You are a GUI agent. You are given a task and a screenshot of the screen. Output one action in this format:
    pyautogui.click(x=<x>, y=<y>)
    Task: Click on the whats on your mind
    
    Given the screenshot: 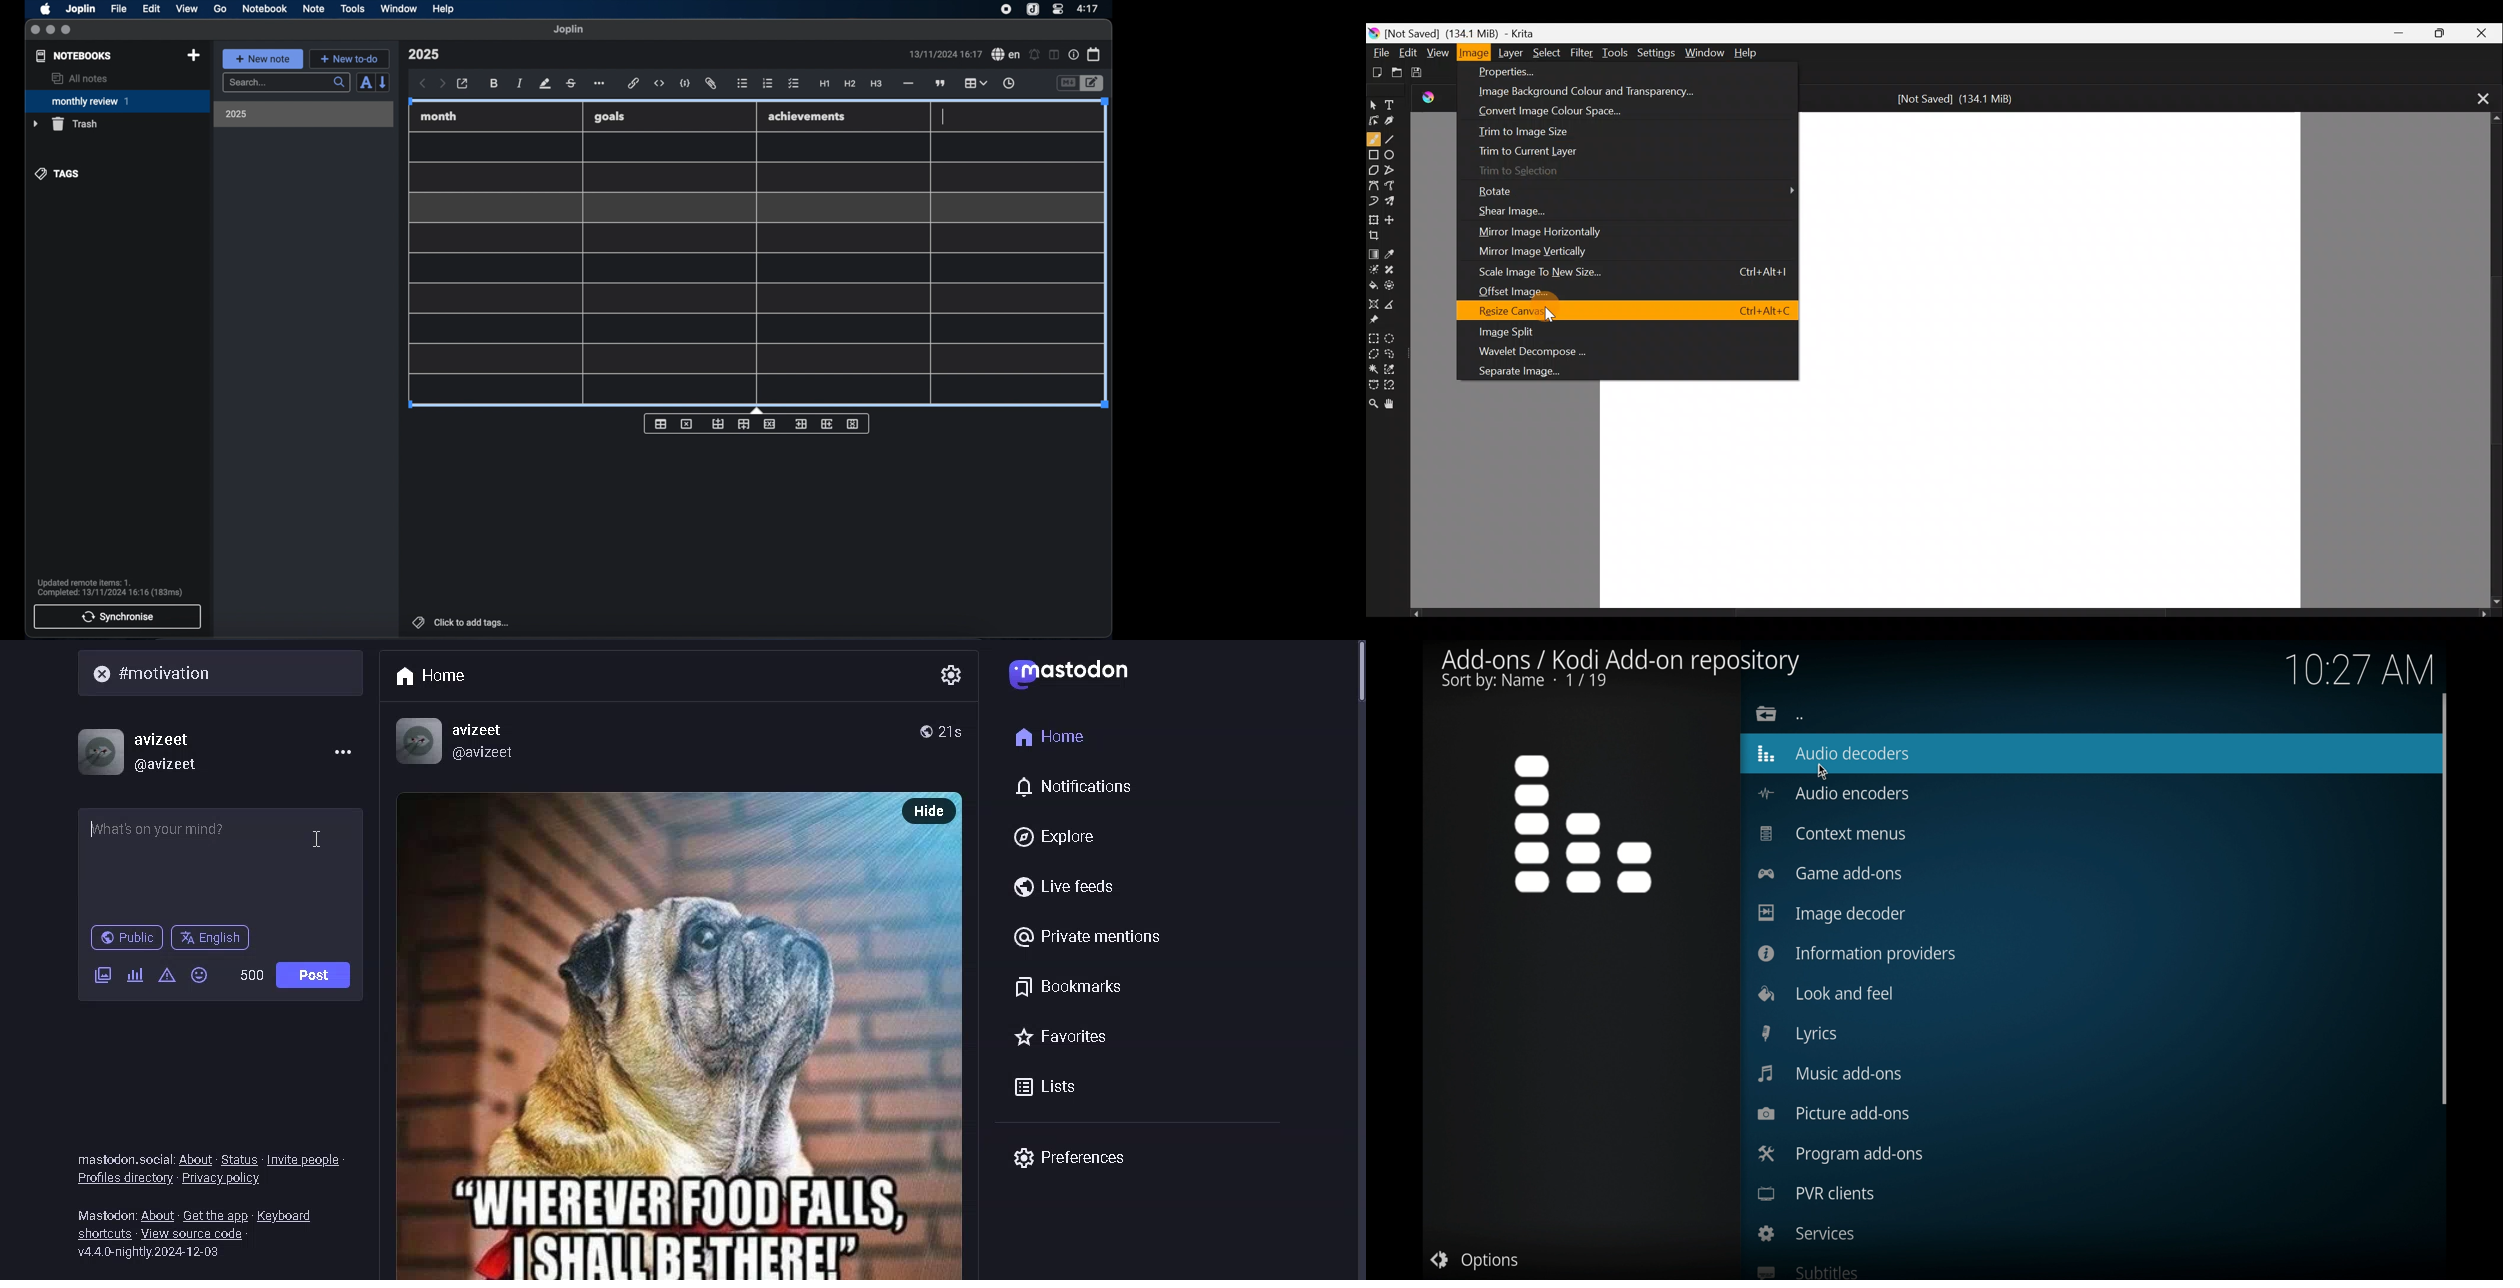 What is the action you would take?
    pyautogui.click(x=221, y=860)
    